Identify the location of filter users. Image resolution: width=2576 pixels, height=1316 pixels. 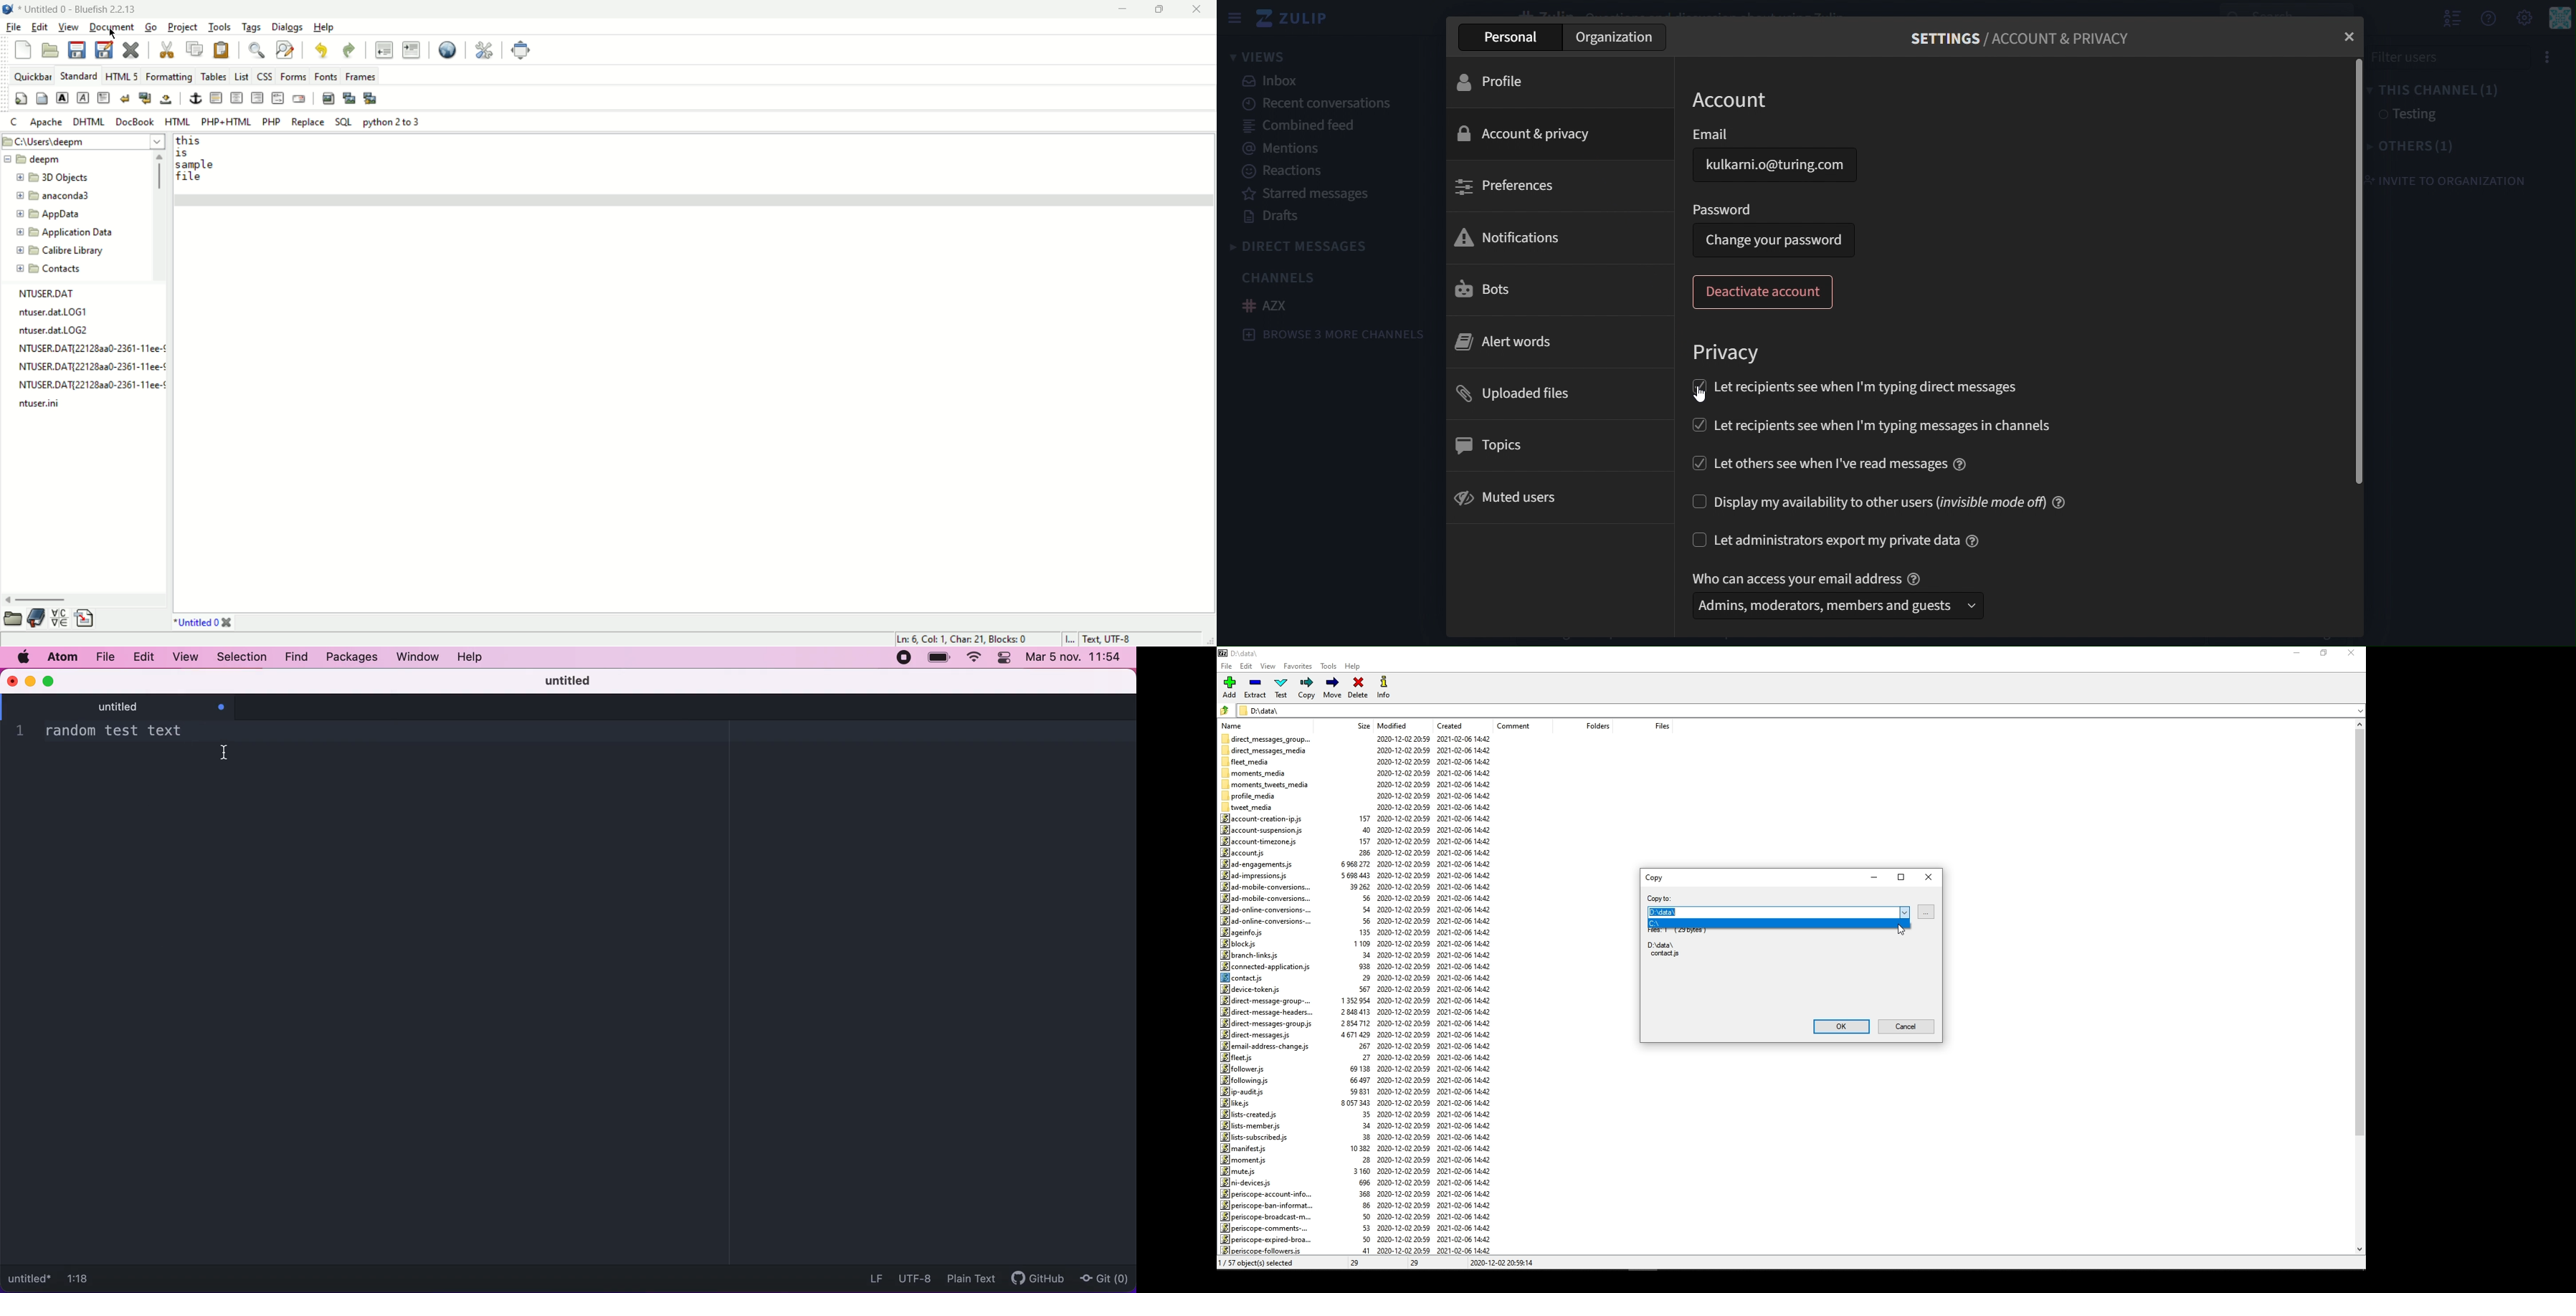
(2453, 56).